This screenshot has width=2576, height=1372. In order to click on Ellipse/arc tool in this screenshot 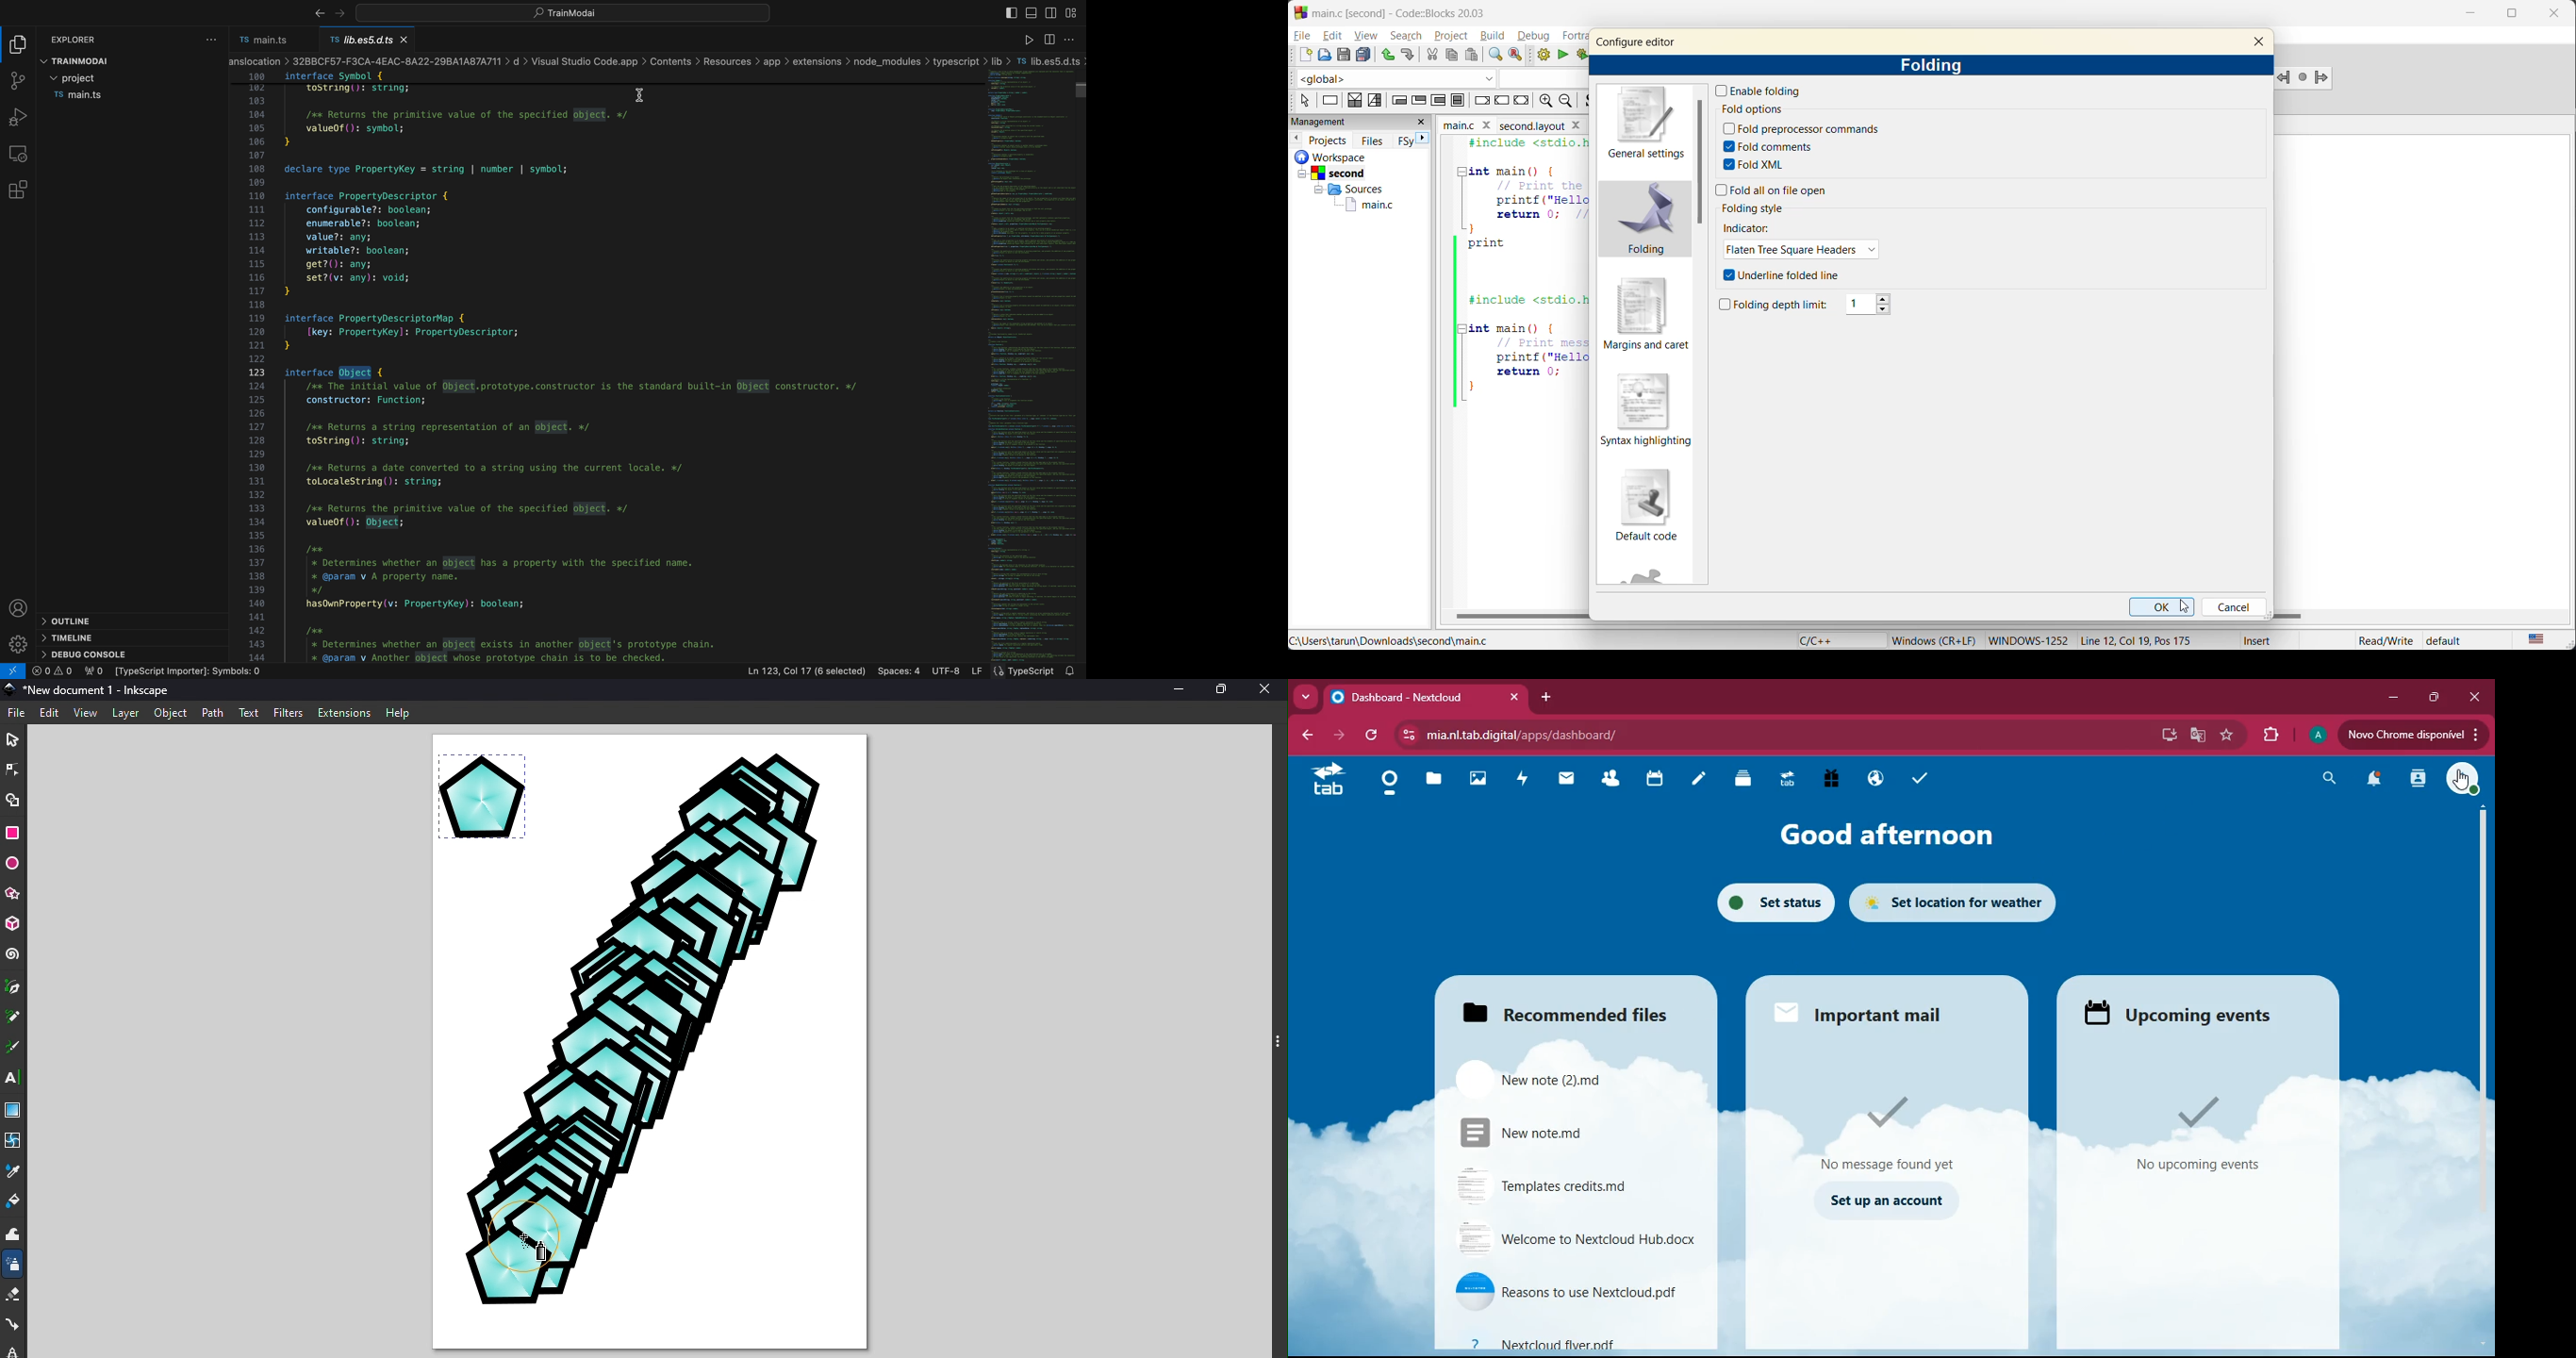, I will do `click(15, 864)`.